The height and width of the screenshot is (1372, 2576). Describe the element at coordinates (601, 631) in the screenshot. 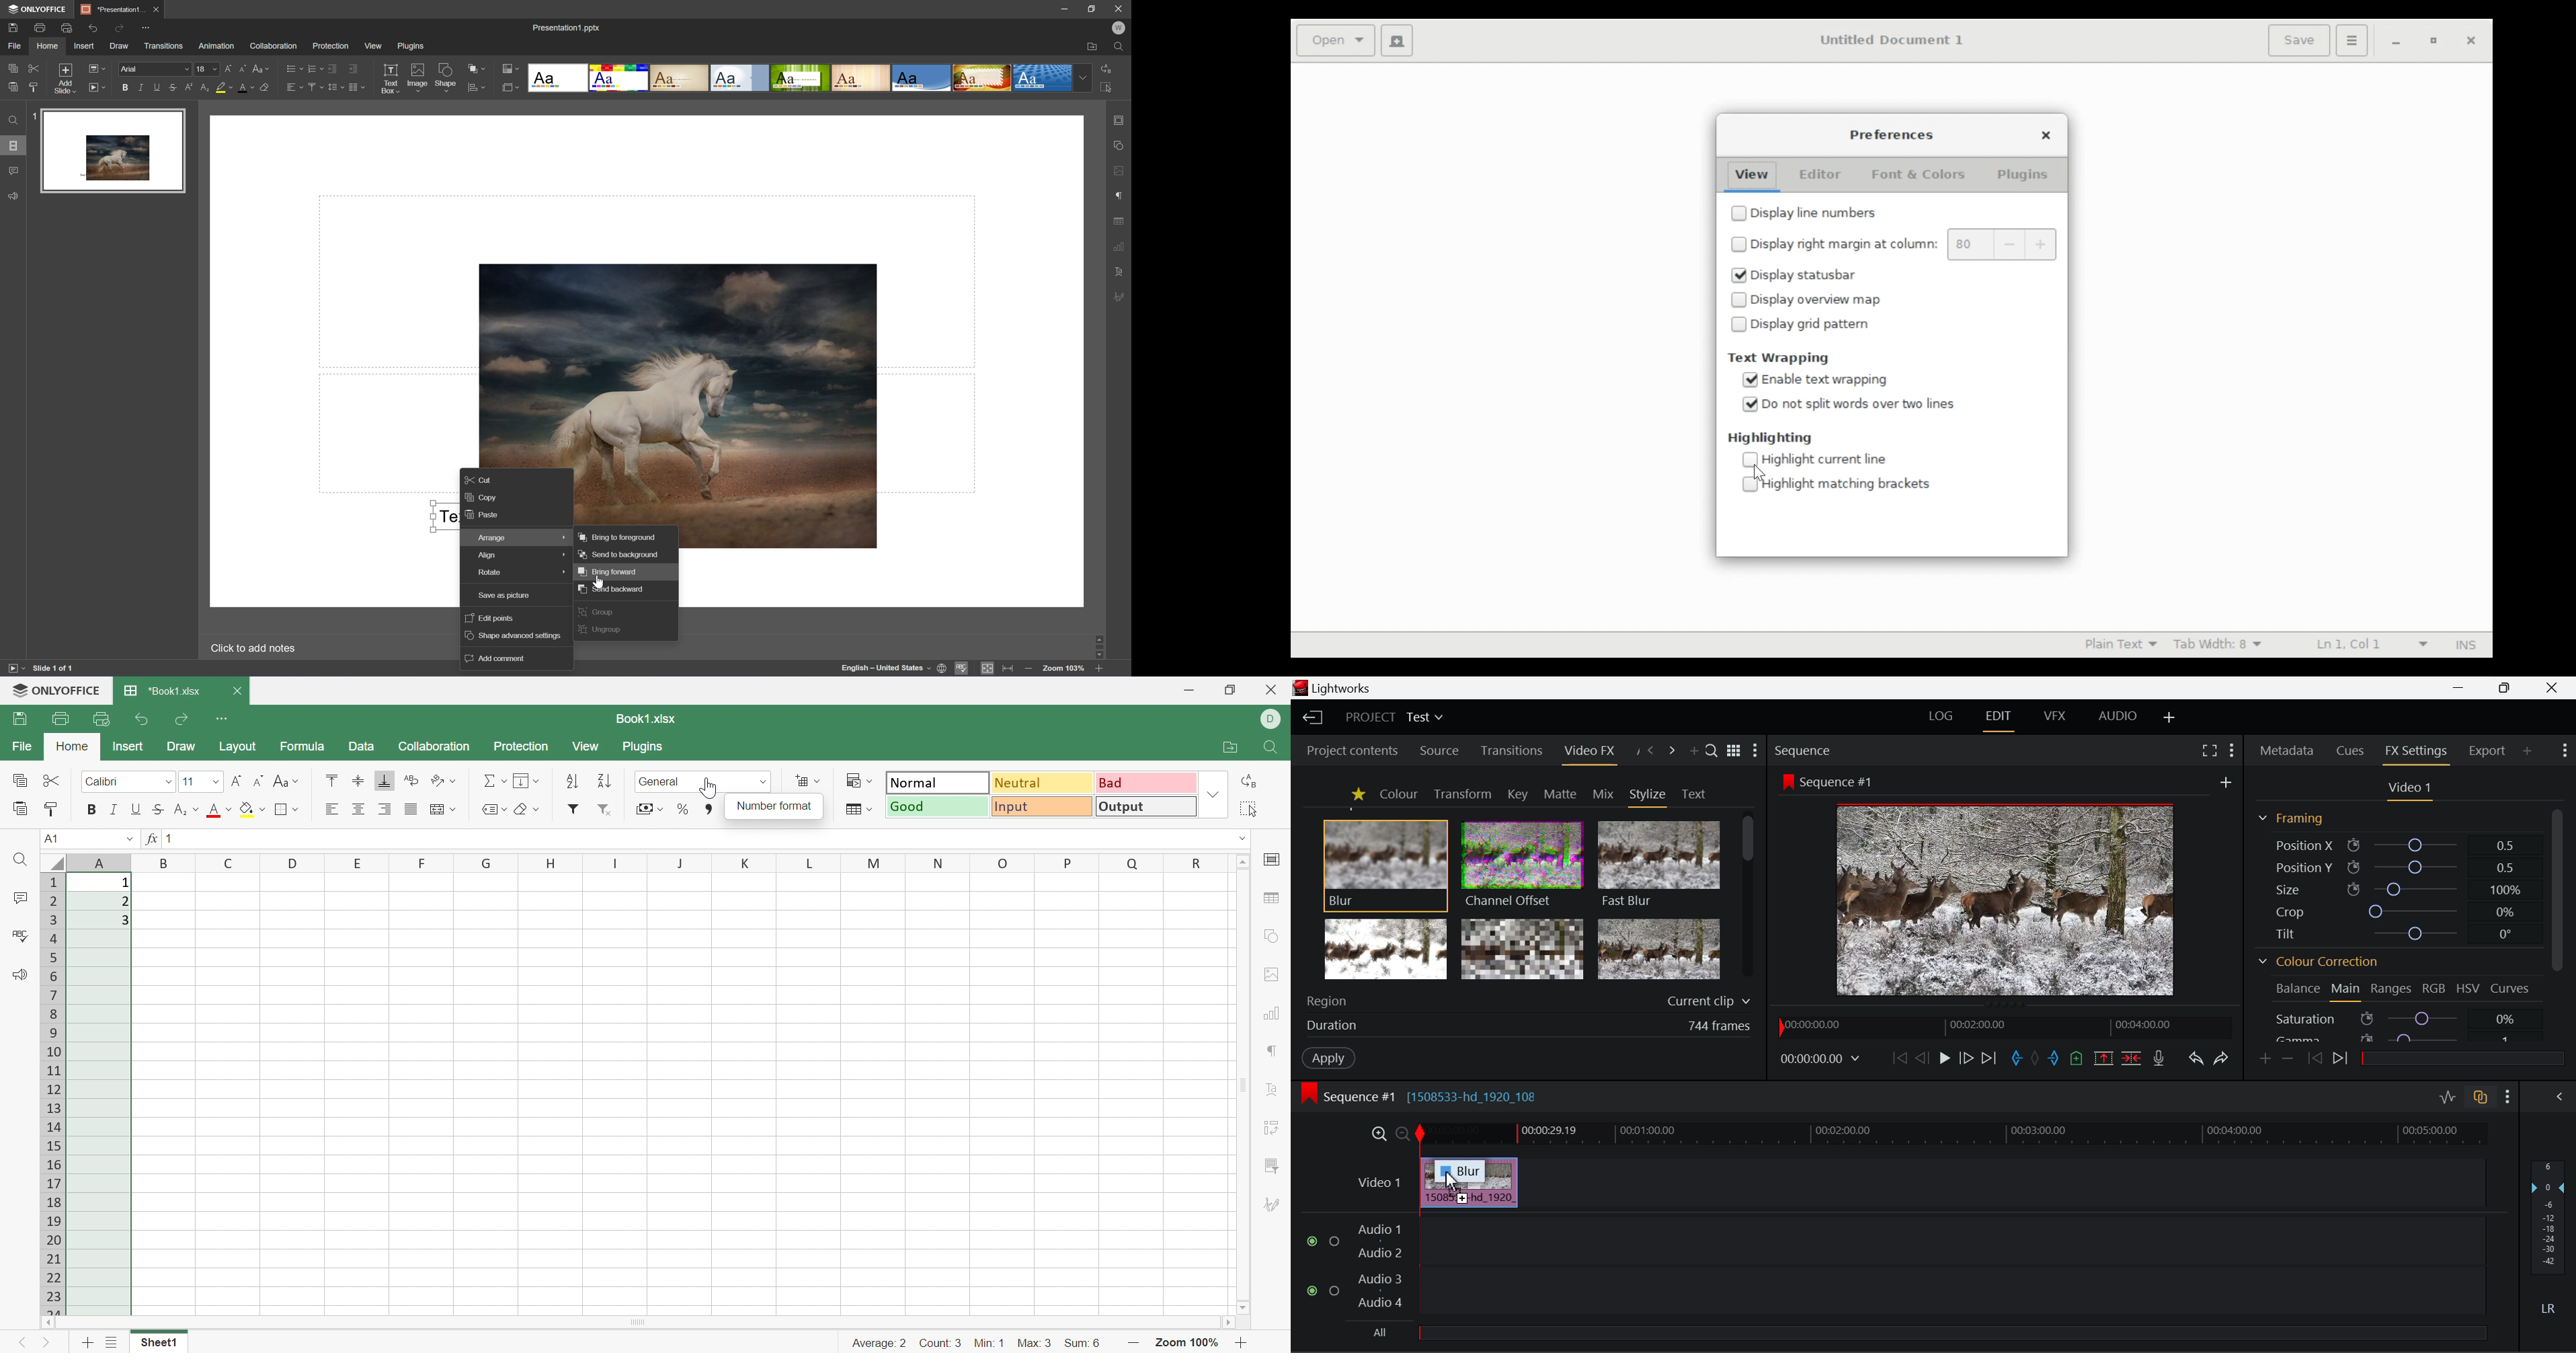

I see `Ungroup` at that location.